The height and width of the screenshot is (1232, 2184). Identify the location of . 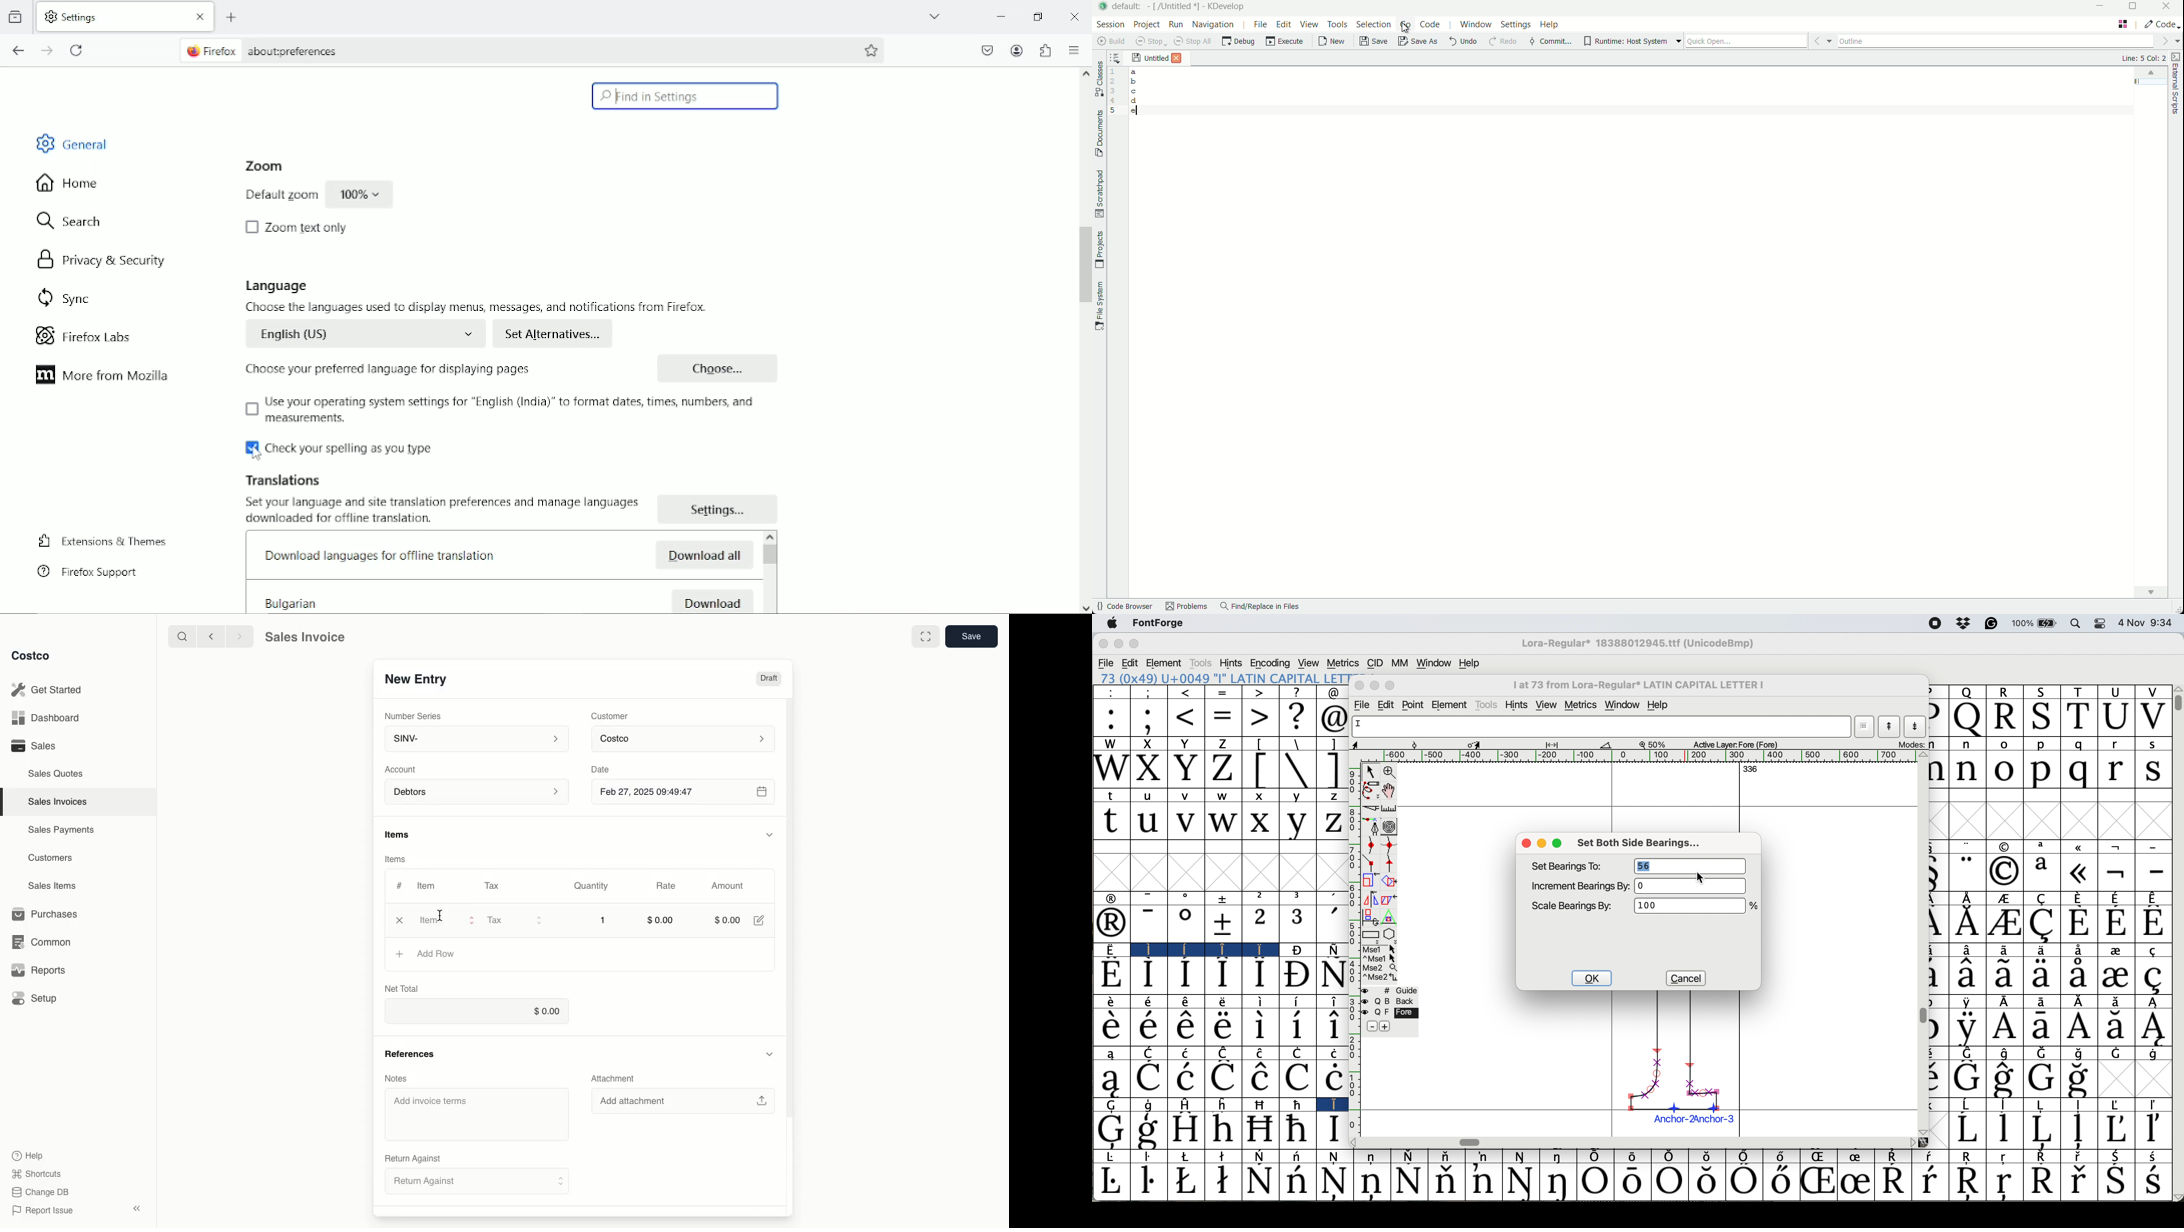
(1750, 770).